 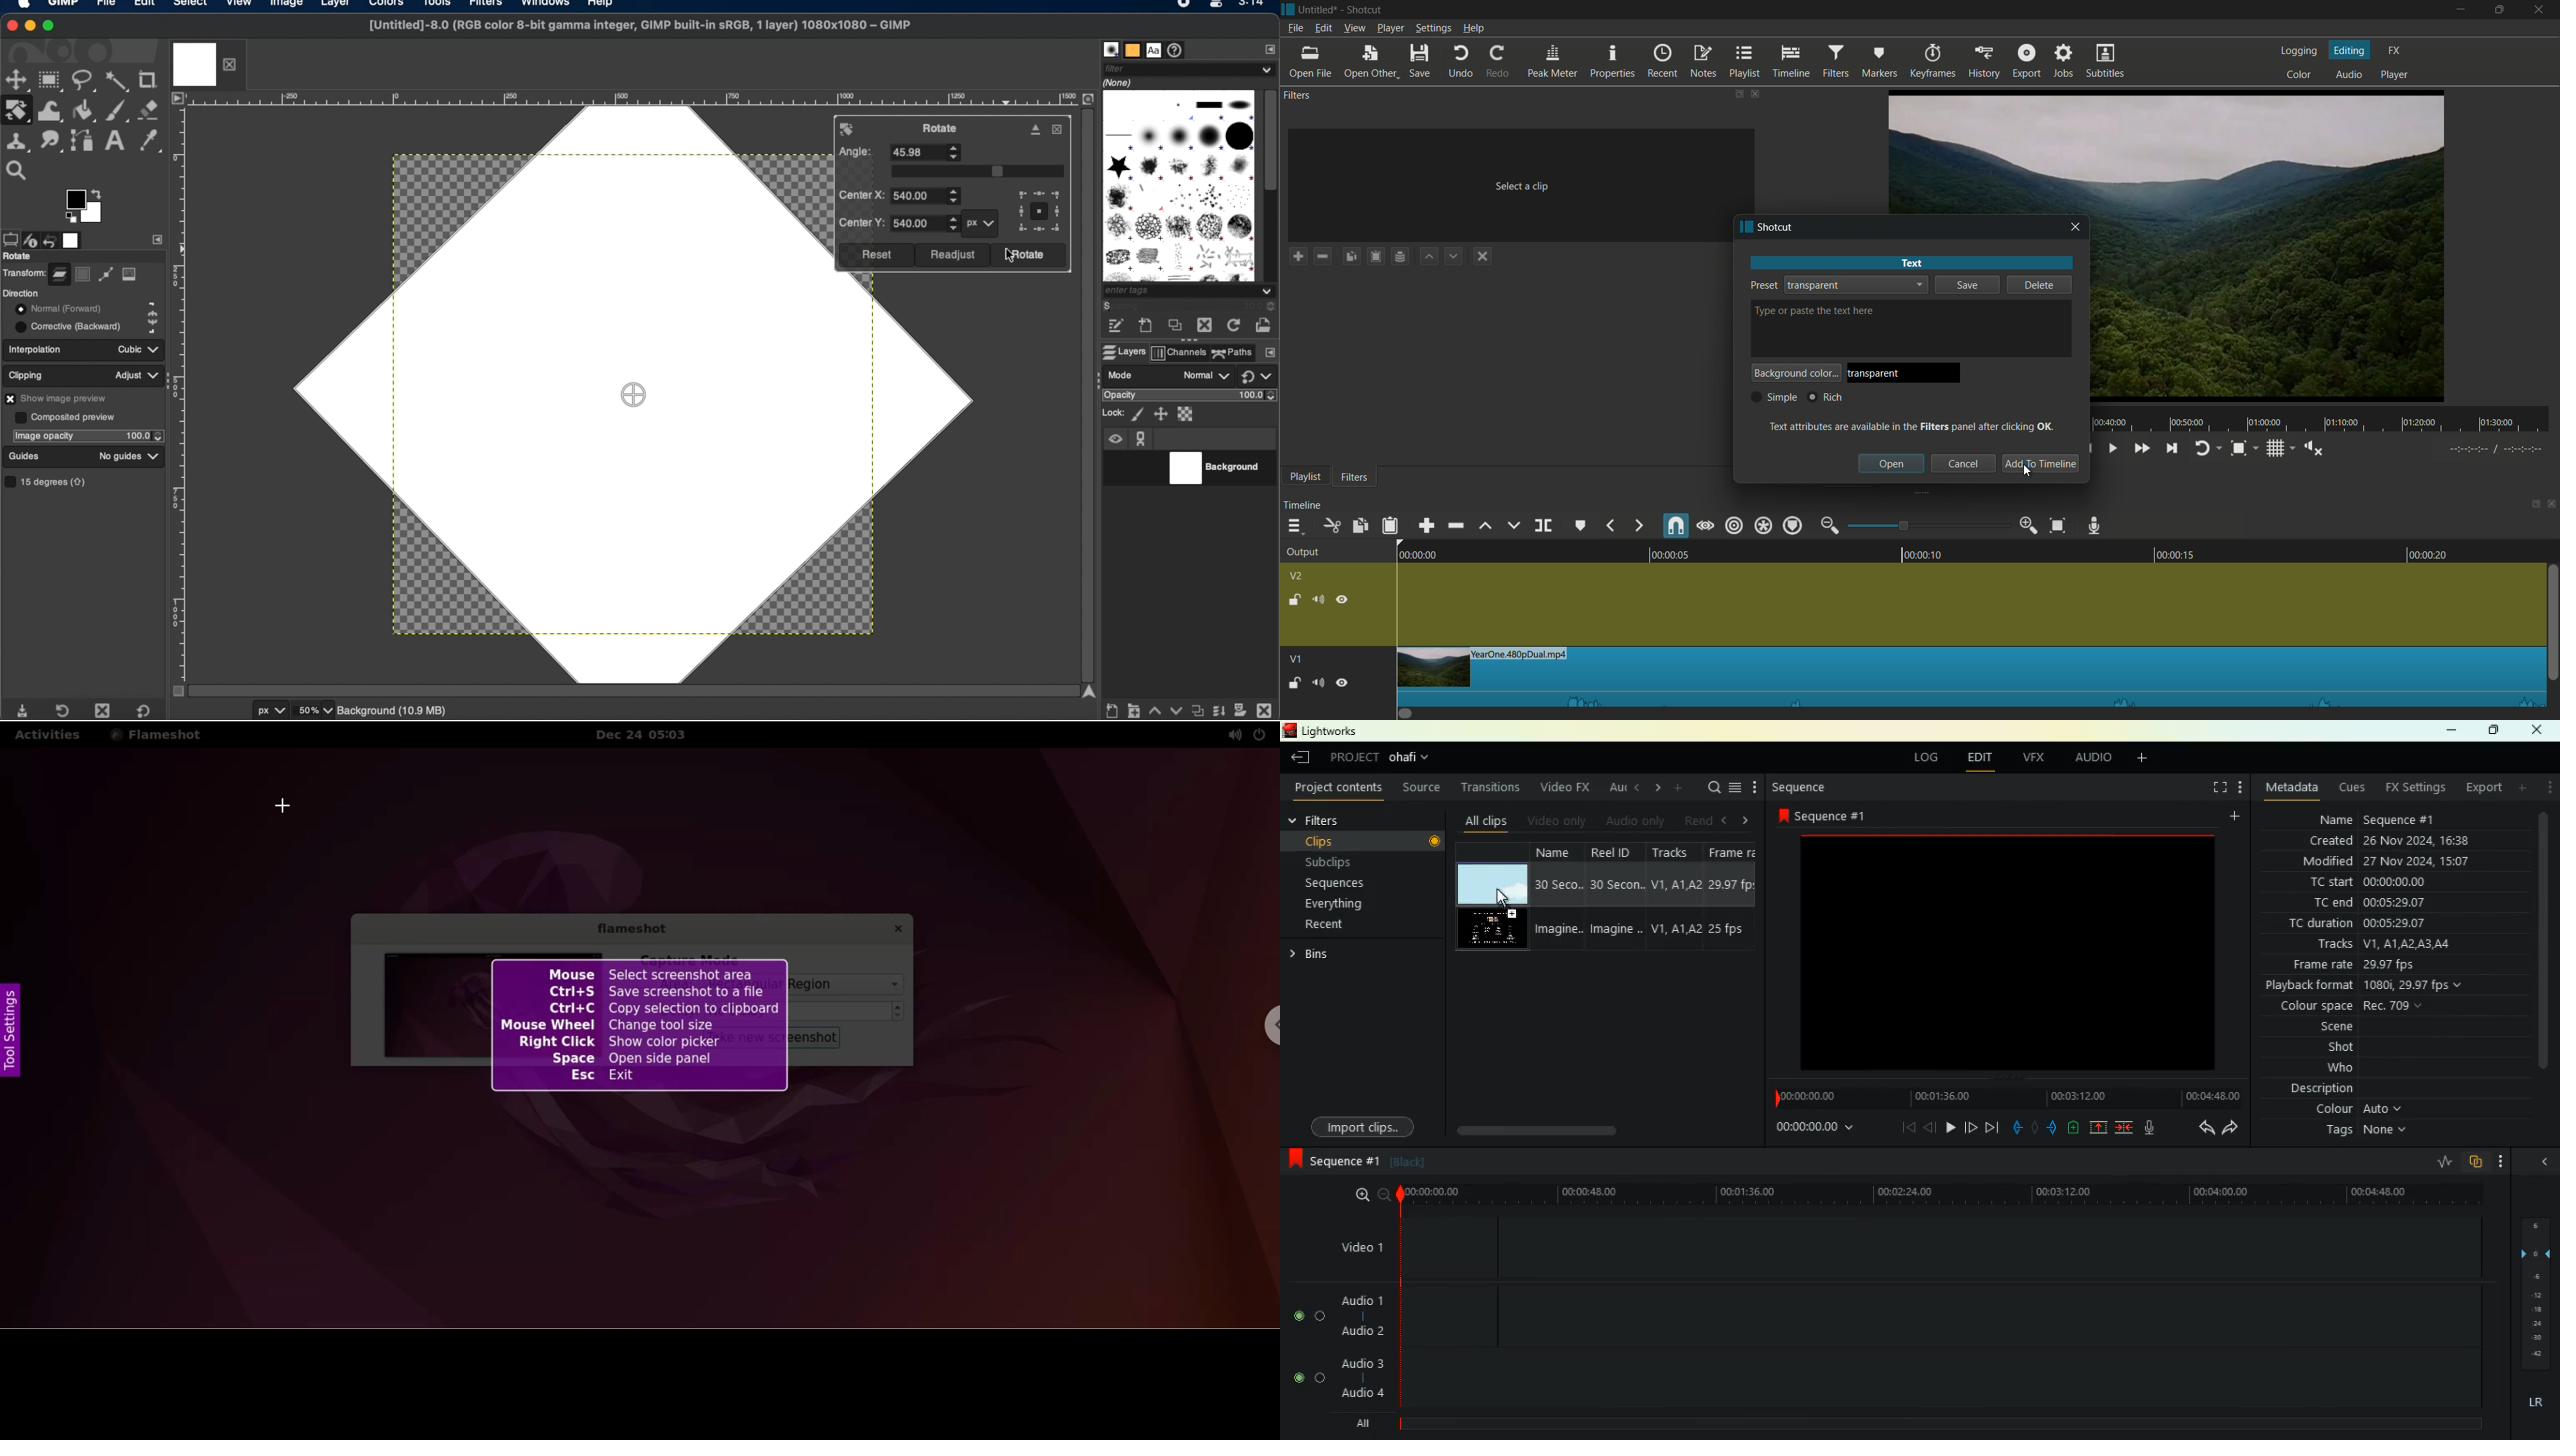 What do you see at coordinates (2016, 1129) in the screenshot?
I see `pull` at bounding box center [2016, 1129].